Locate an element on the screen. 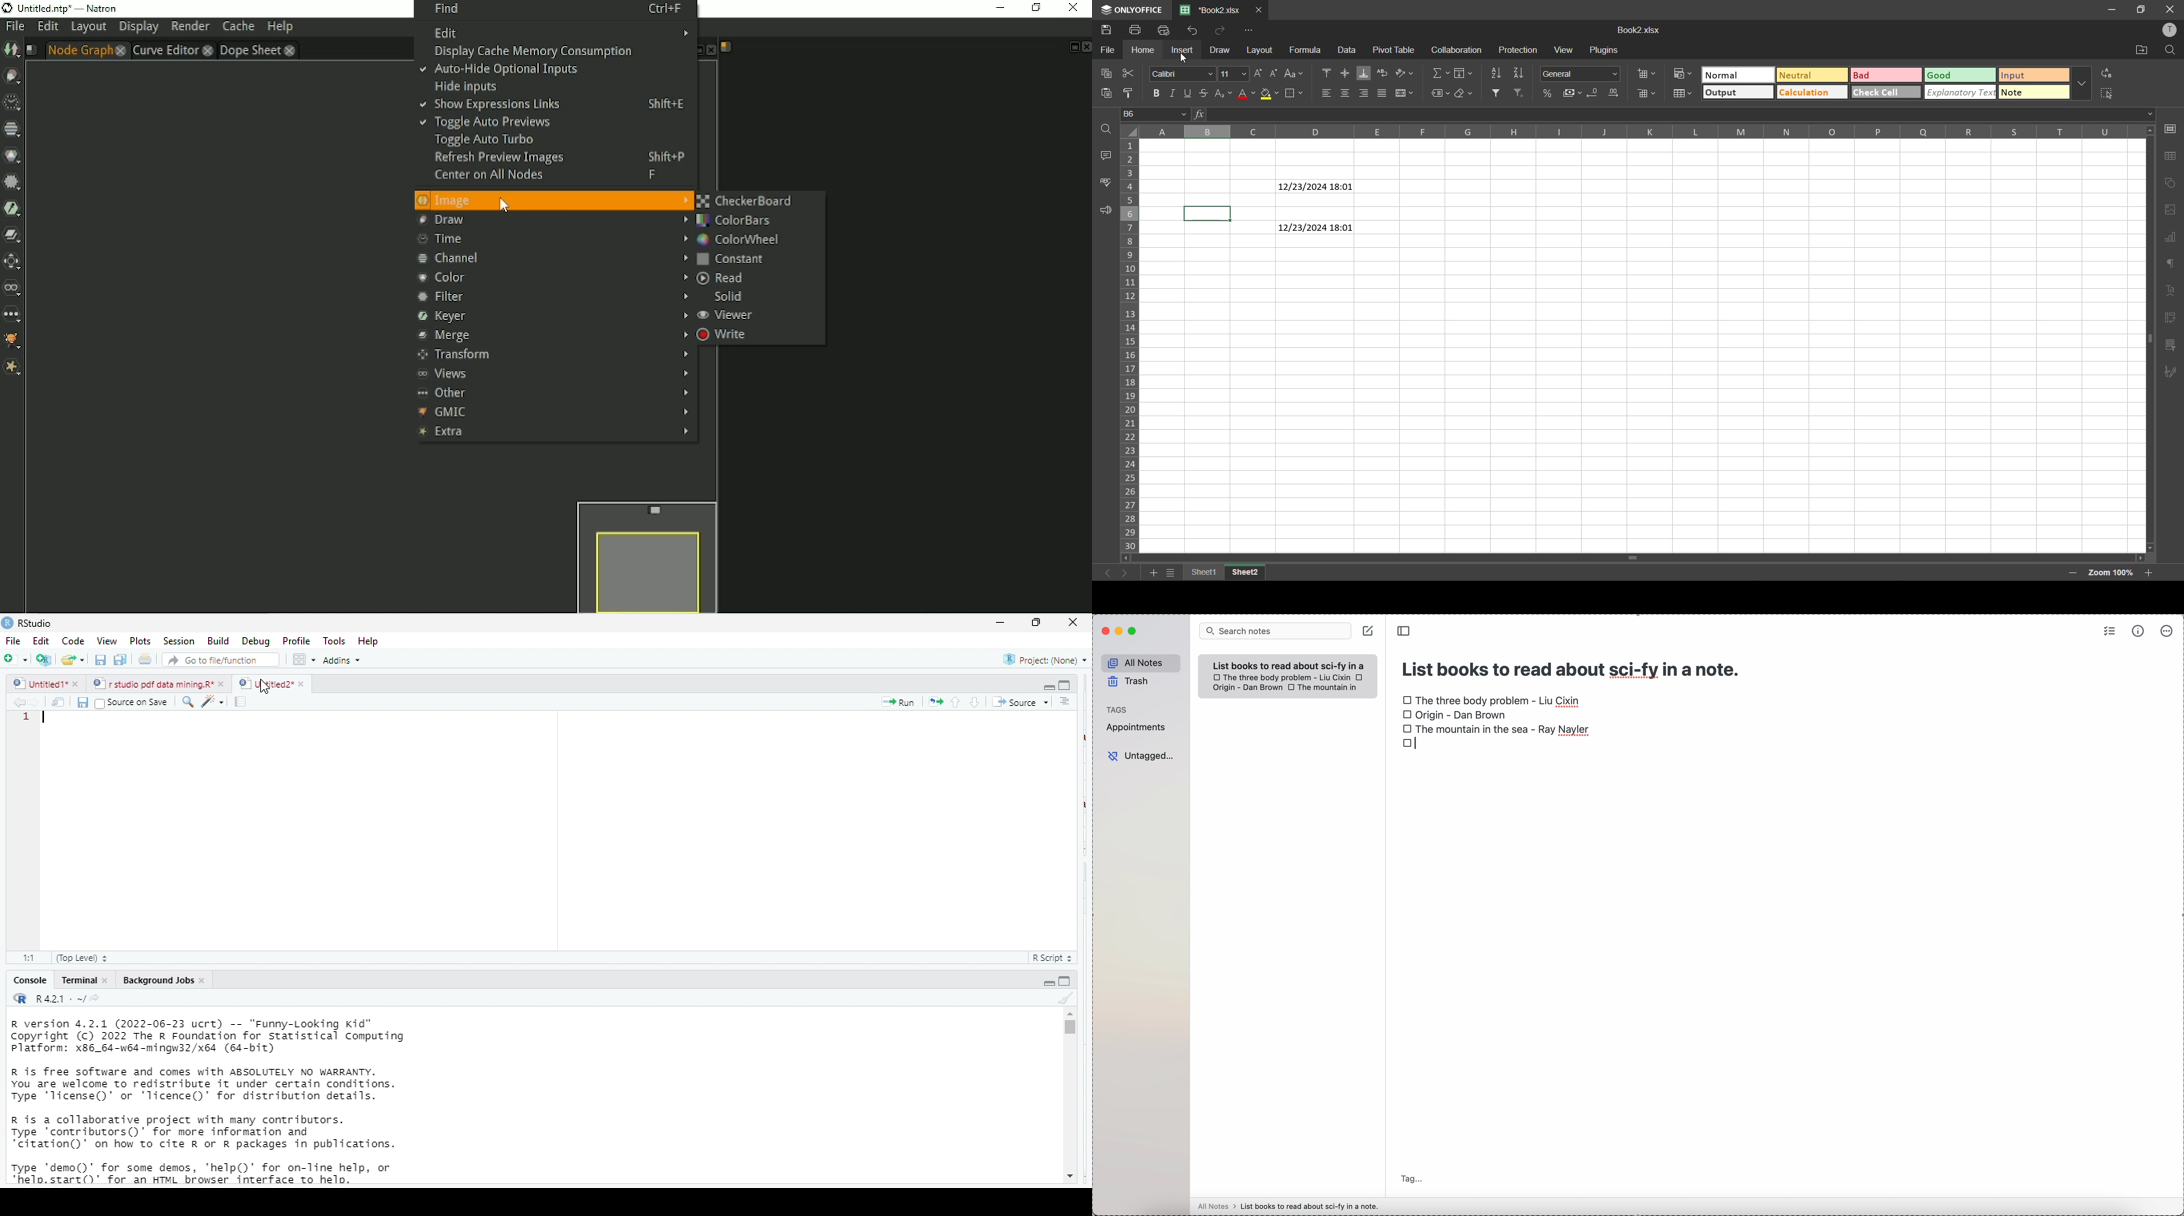 This screenshot has height=1232, width=2184. collaboration is located at coordinates (1457, 50).